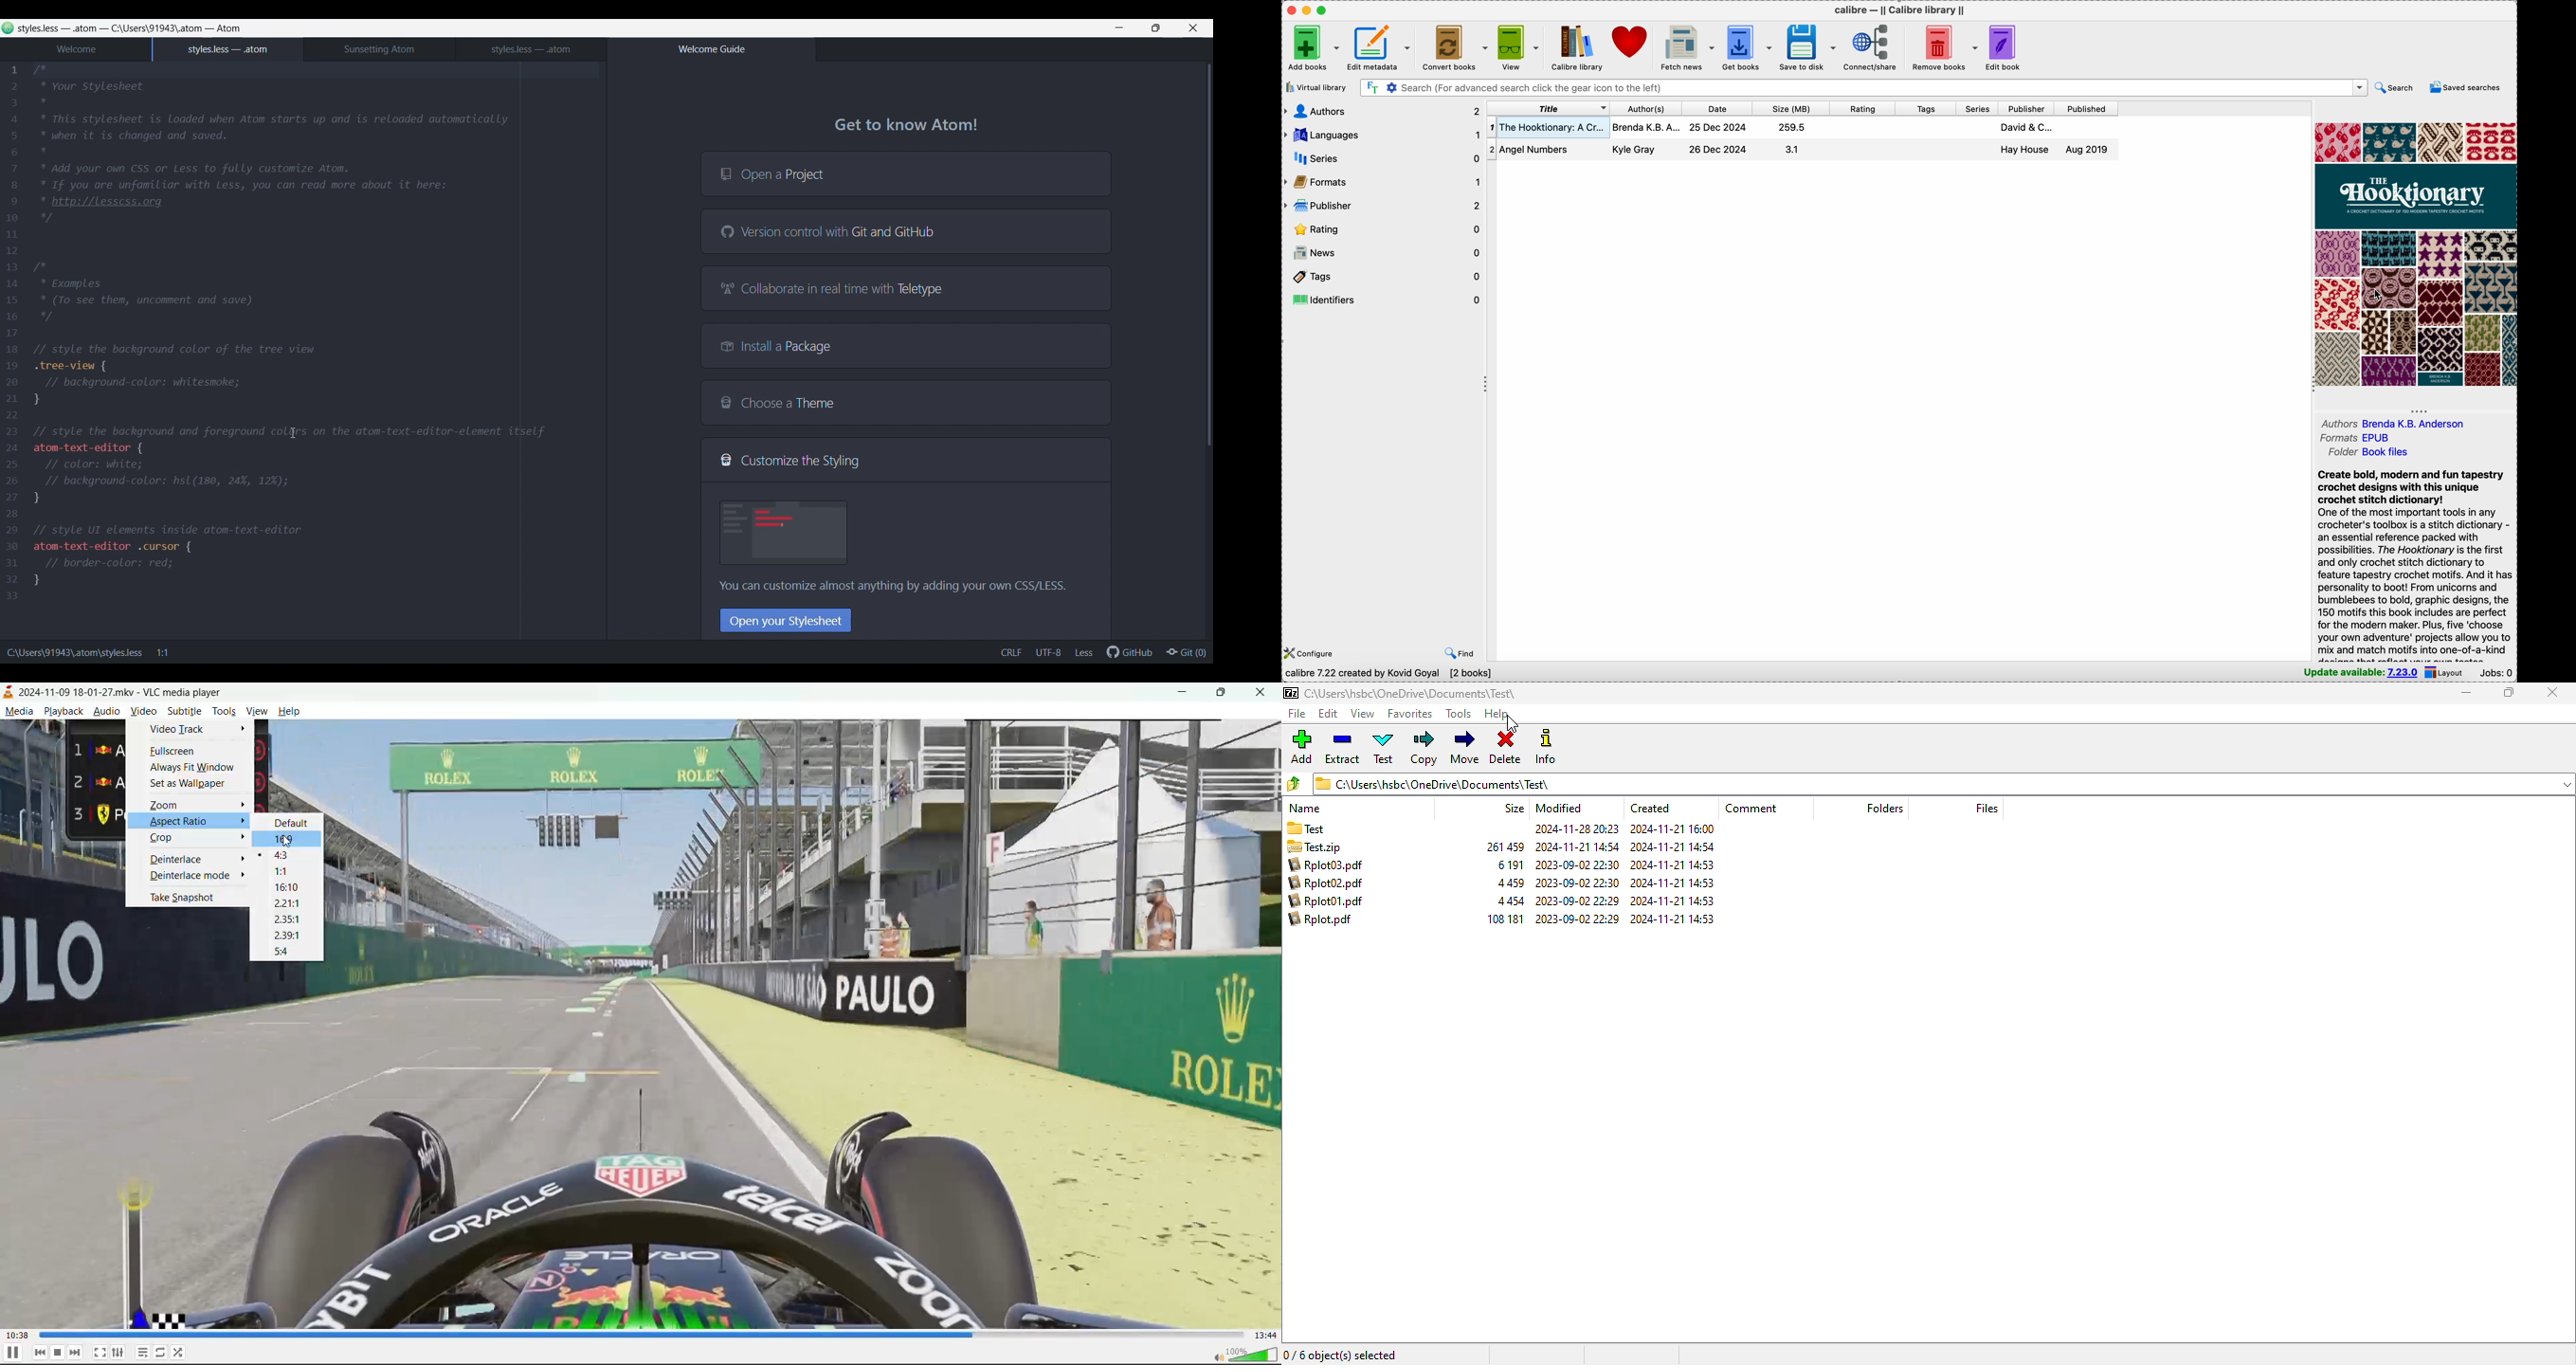 The image size is (2576, 1372). What do you see at coordinates (196, 806) in the screenshot?
I see `zoom` at bounding box center [196, 806].